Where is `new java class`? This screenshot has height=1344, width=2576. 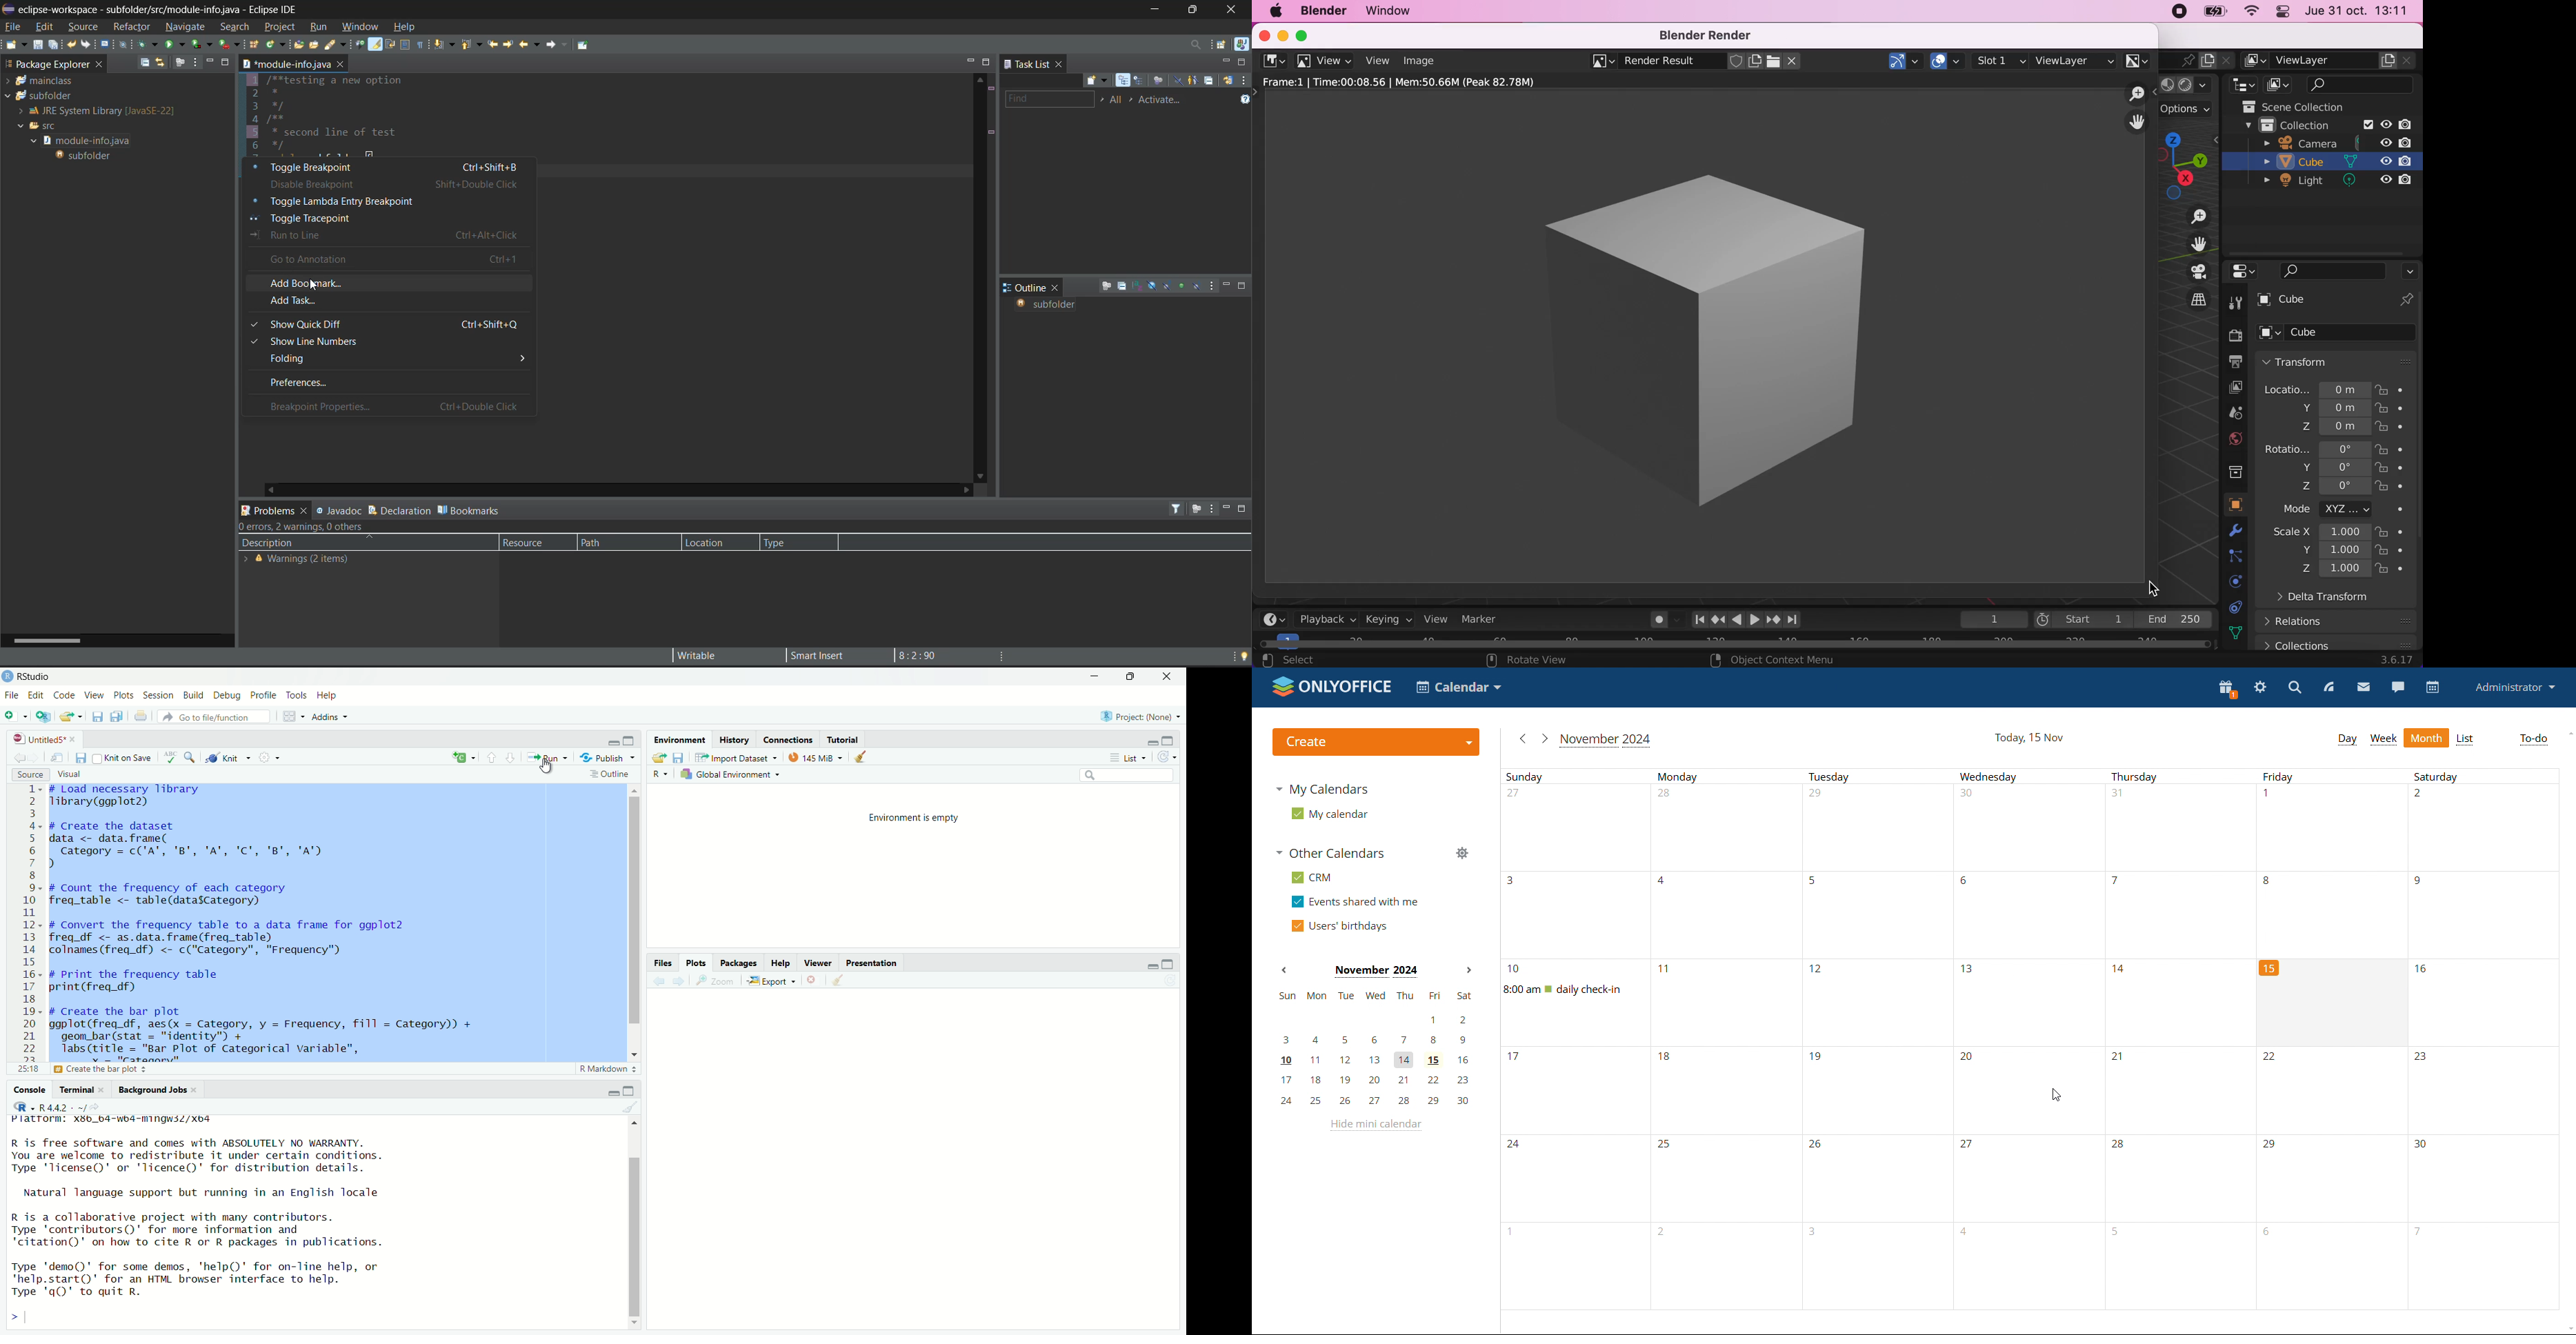
new java class is located at coordinates (276, 44).